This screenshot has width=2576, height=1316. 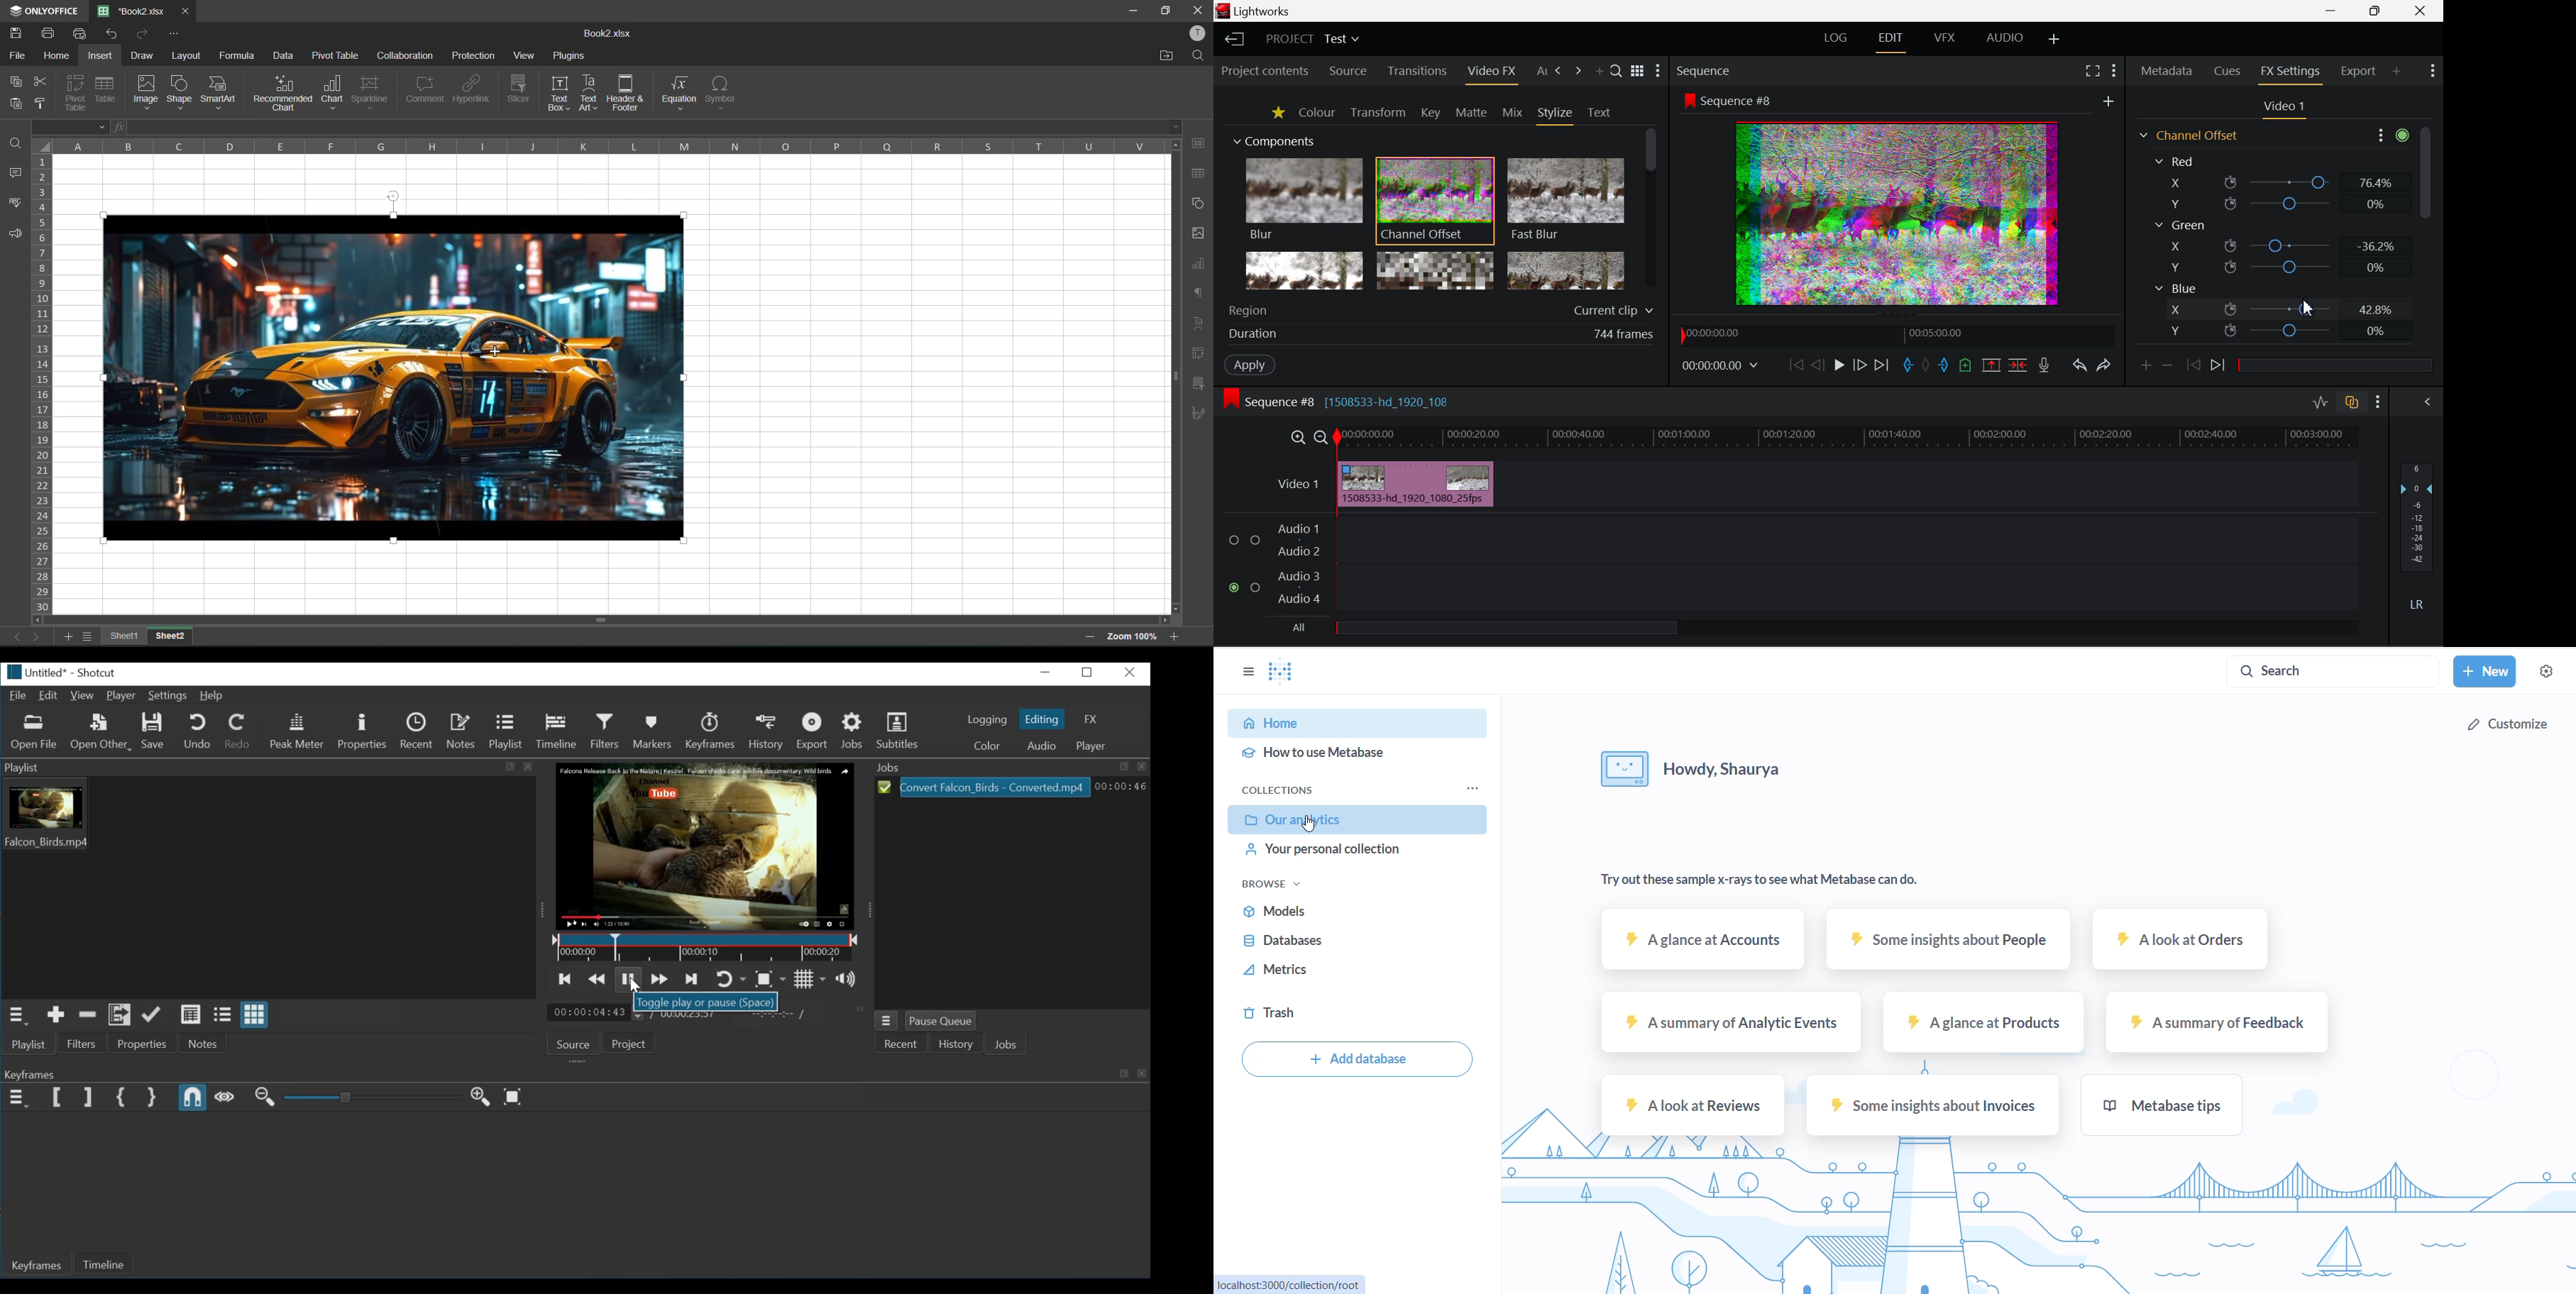 What do you see at coordinates (678, 92) in the screenshot?
I see `equation` at bounding box center [678, 92].